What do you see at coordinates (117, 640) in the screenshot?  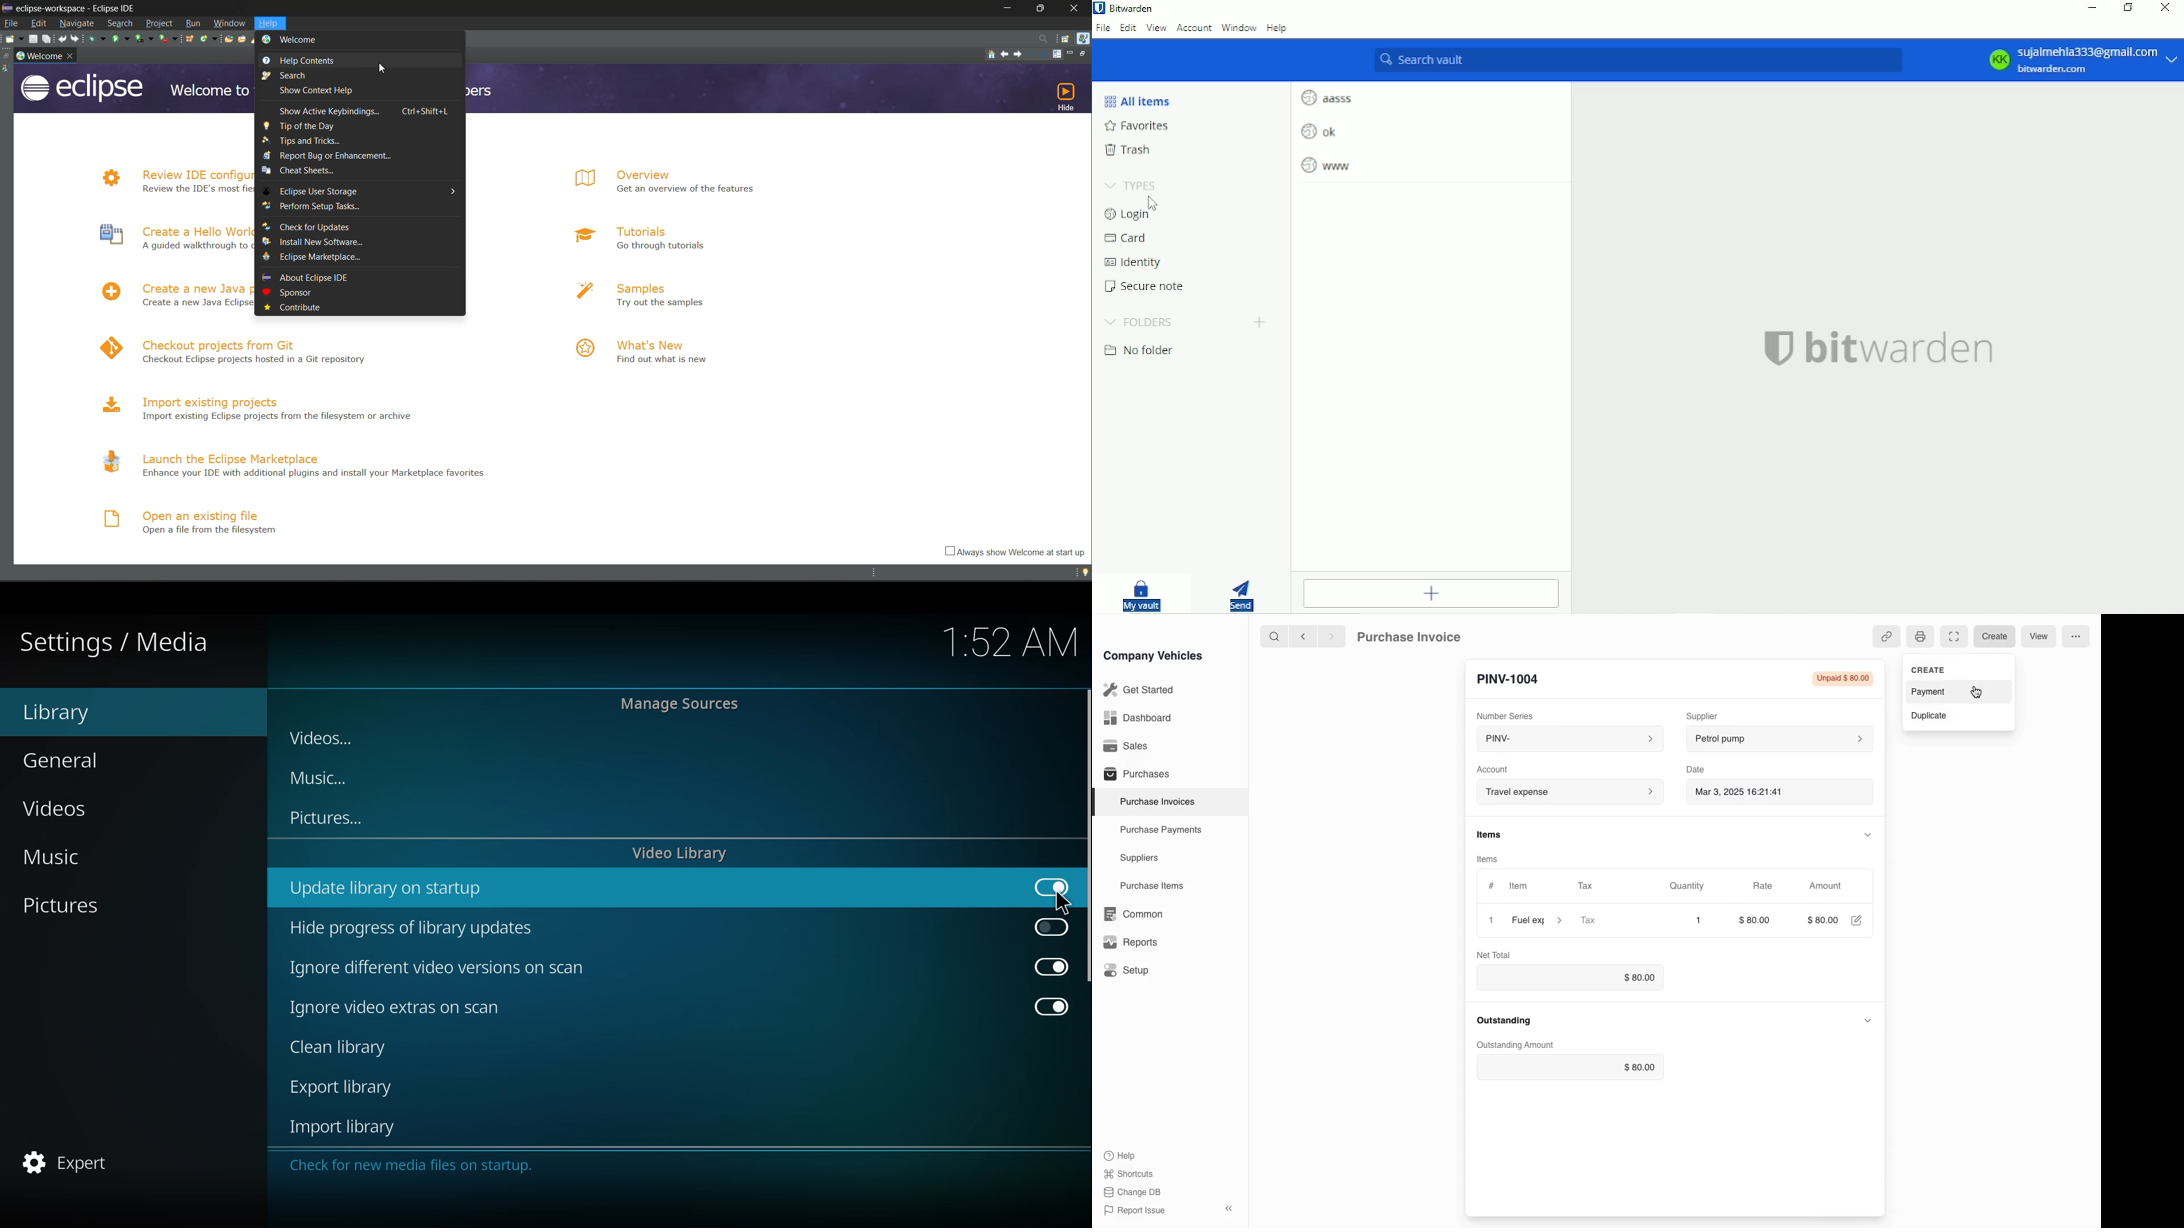 I see `settings media` at bounding box center [117, 640].